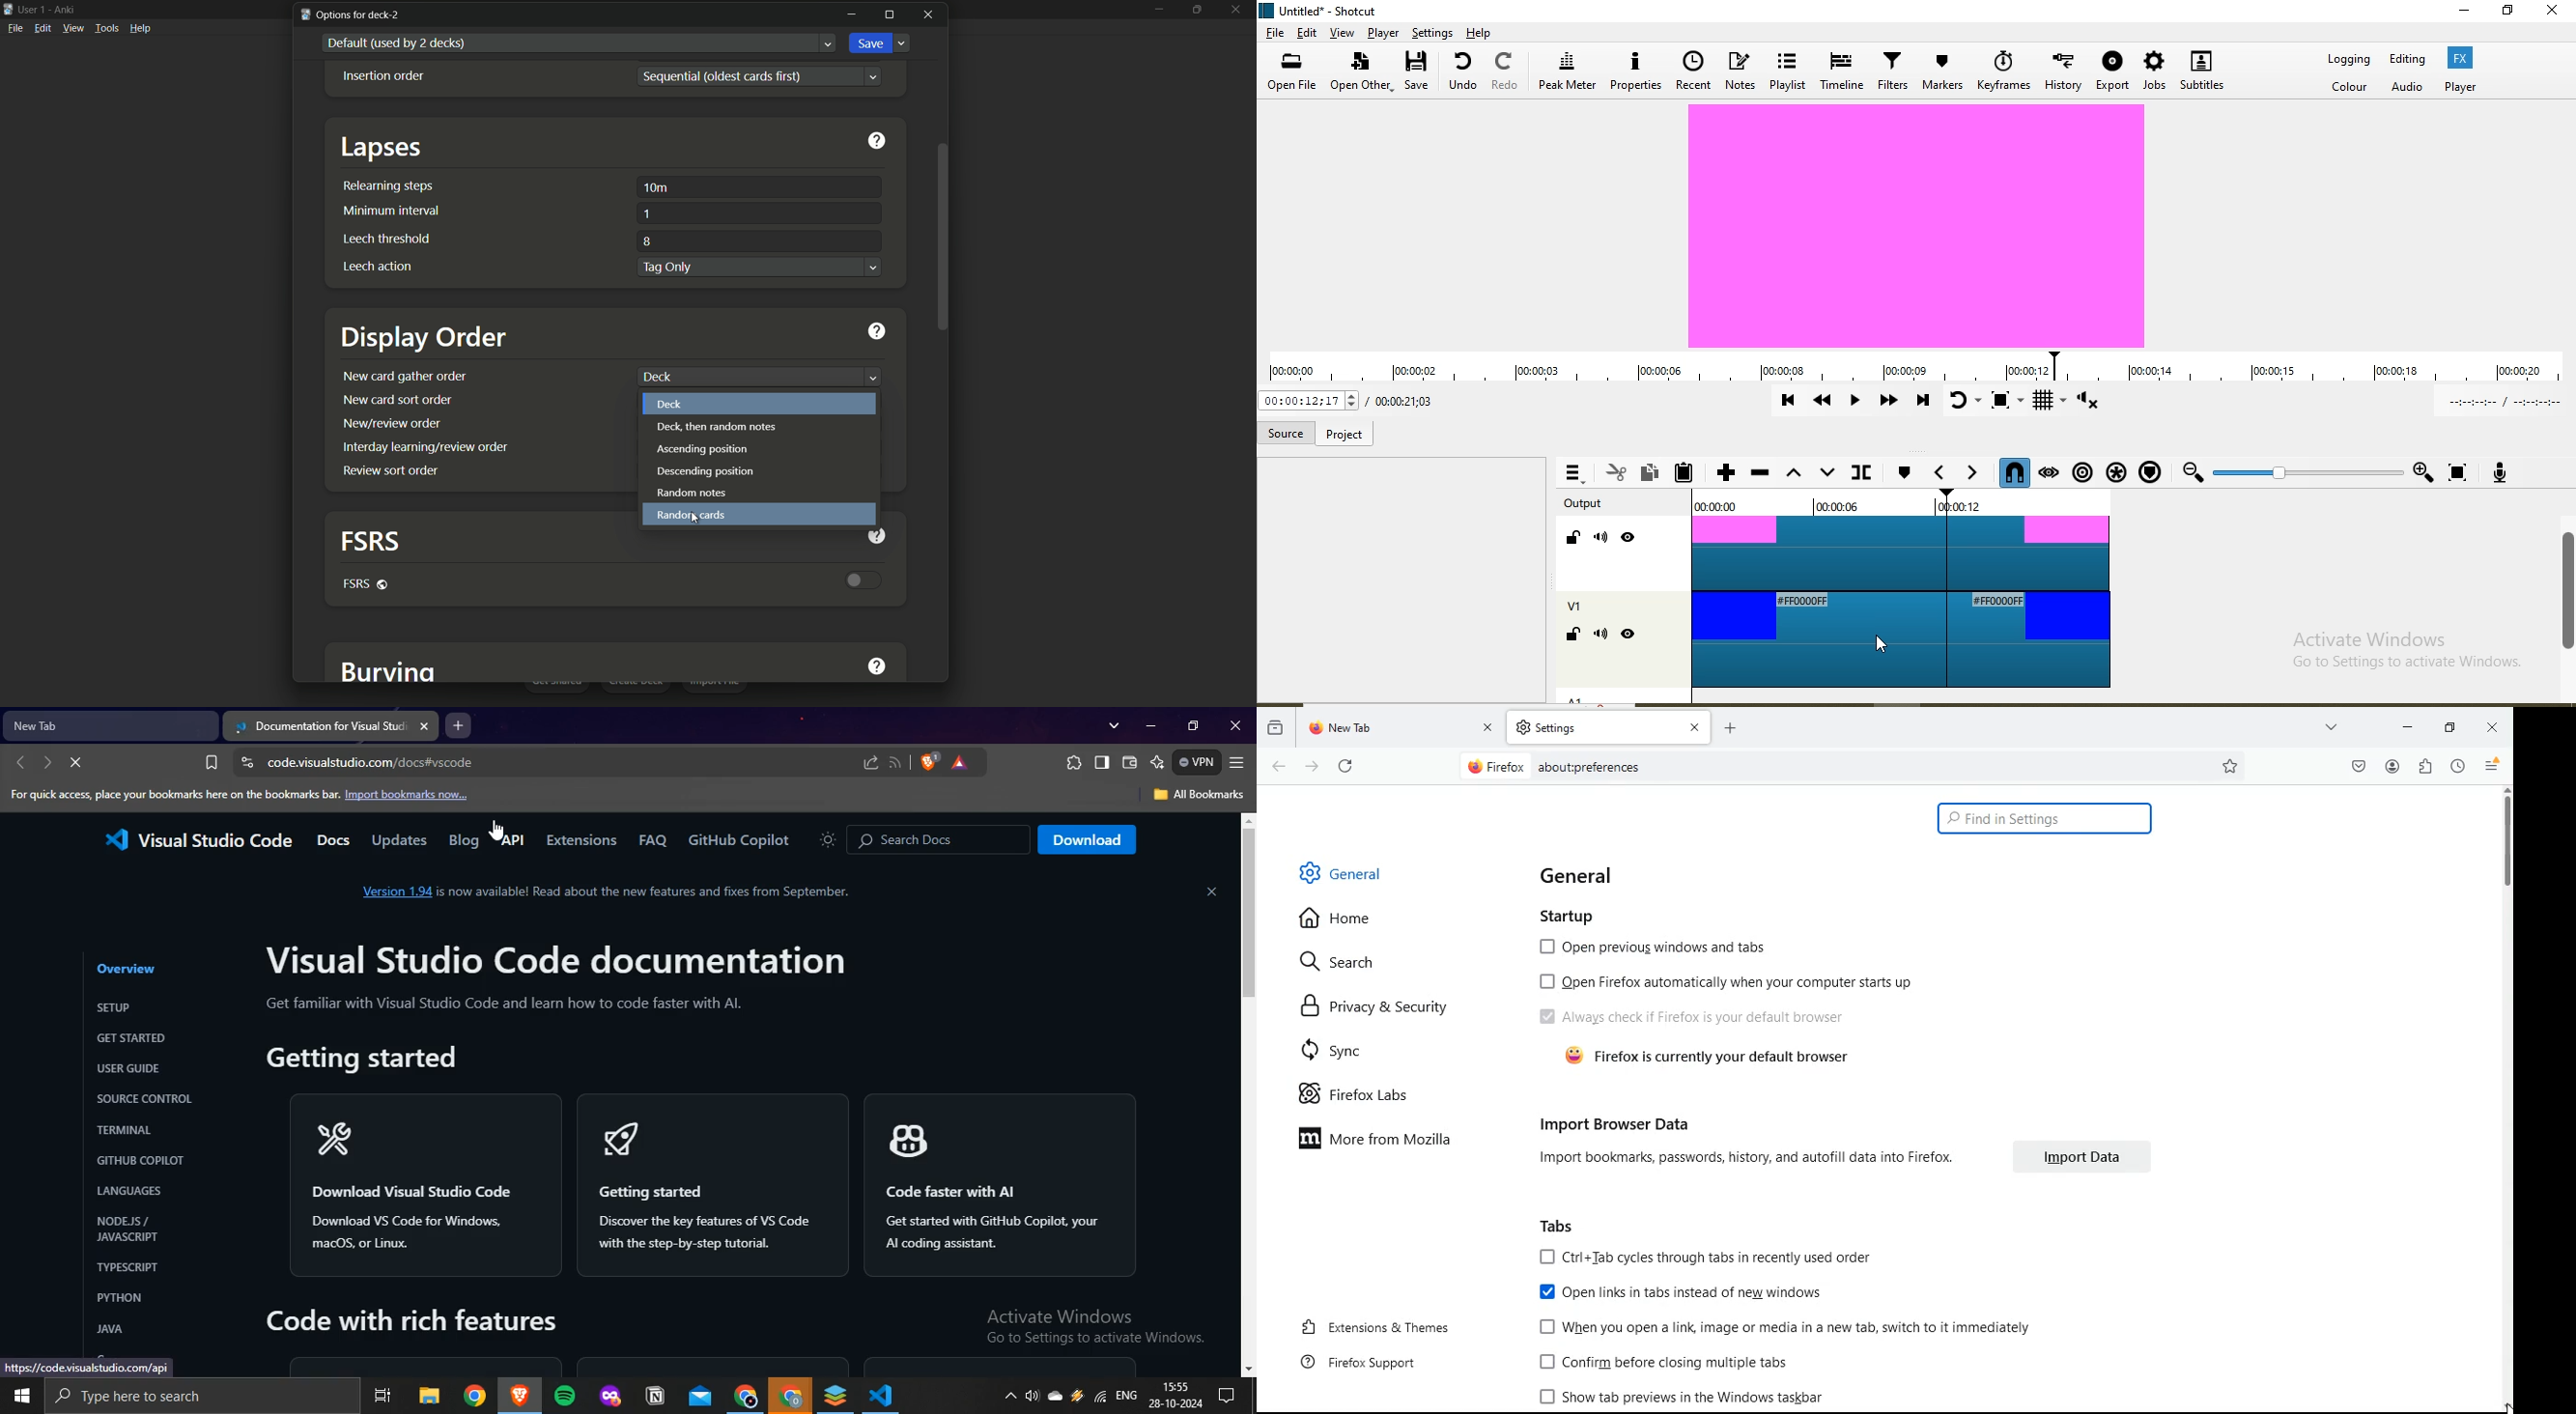 The height and width of the screenshot is (1428, 2576). What do you see at coordinates (1908, 474) in the screenshot?
I see `create/edit marker` at bounding box center [1908, 474].